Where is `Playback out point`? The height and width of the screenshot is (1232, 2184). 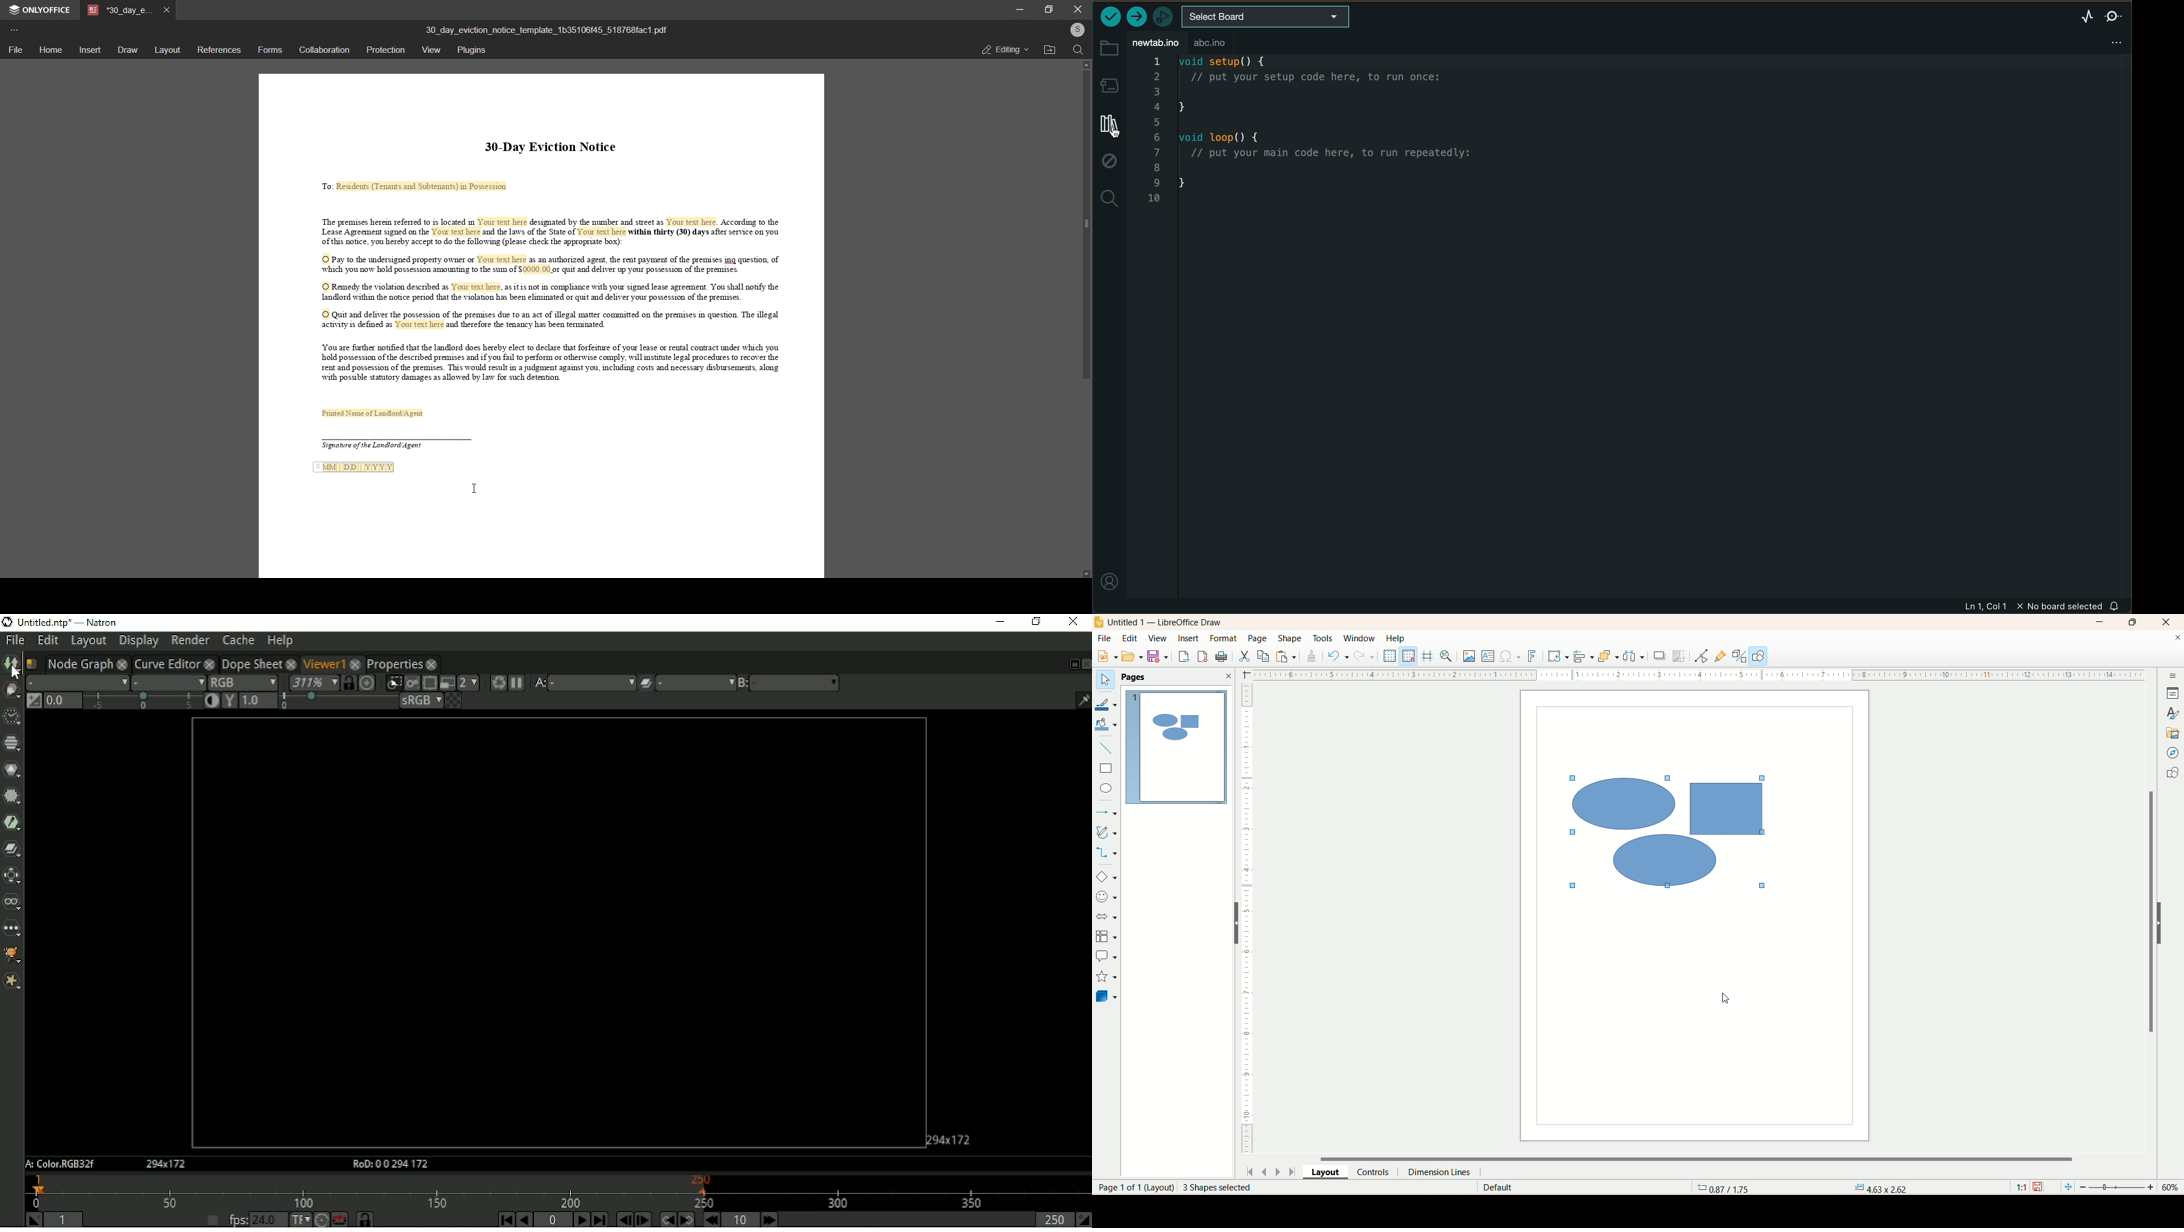 Playback out point is located at coordinates (1050, 1220).